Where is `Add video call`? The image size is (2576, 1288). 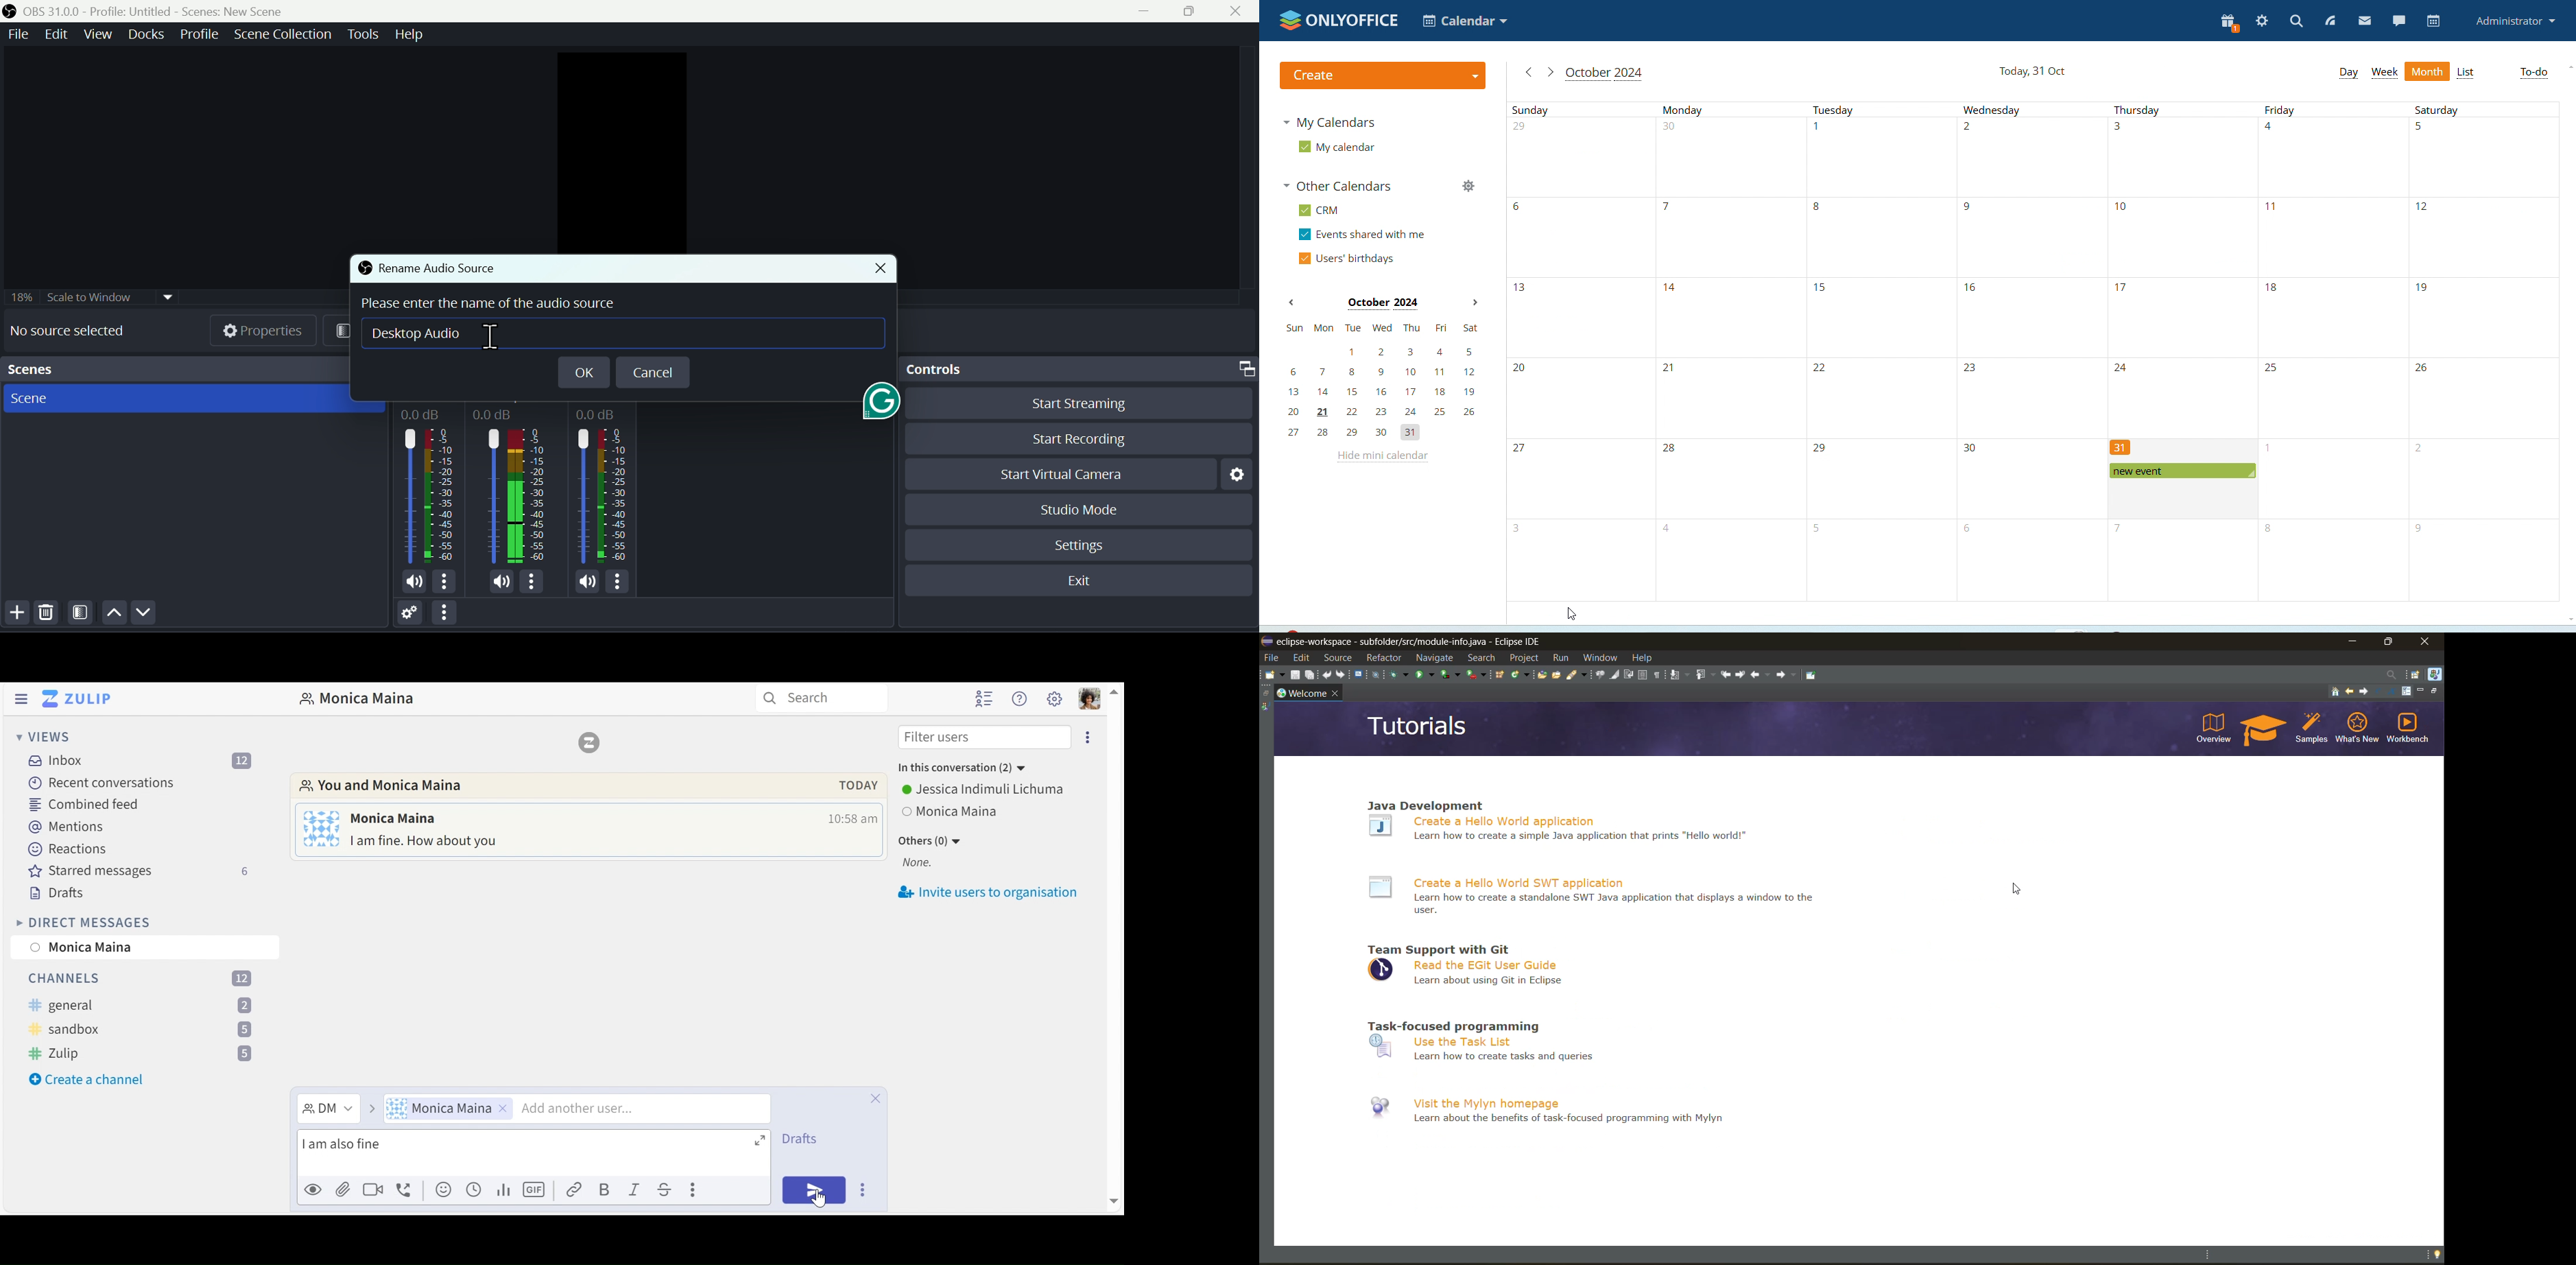 Add video call is located at coordinates (375, 1188).